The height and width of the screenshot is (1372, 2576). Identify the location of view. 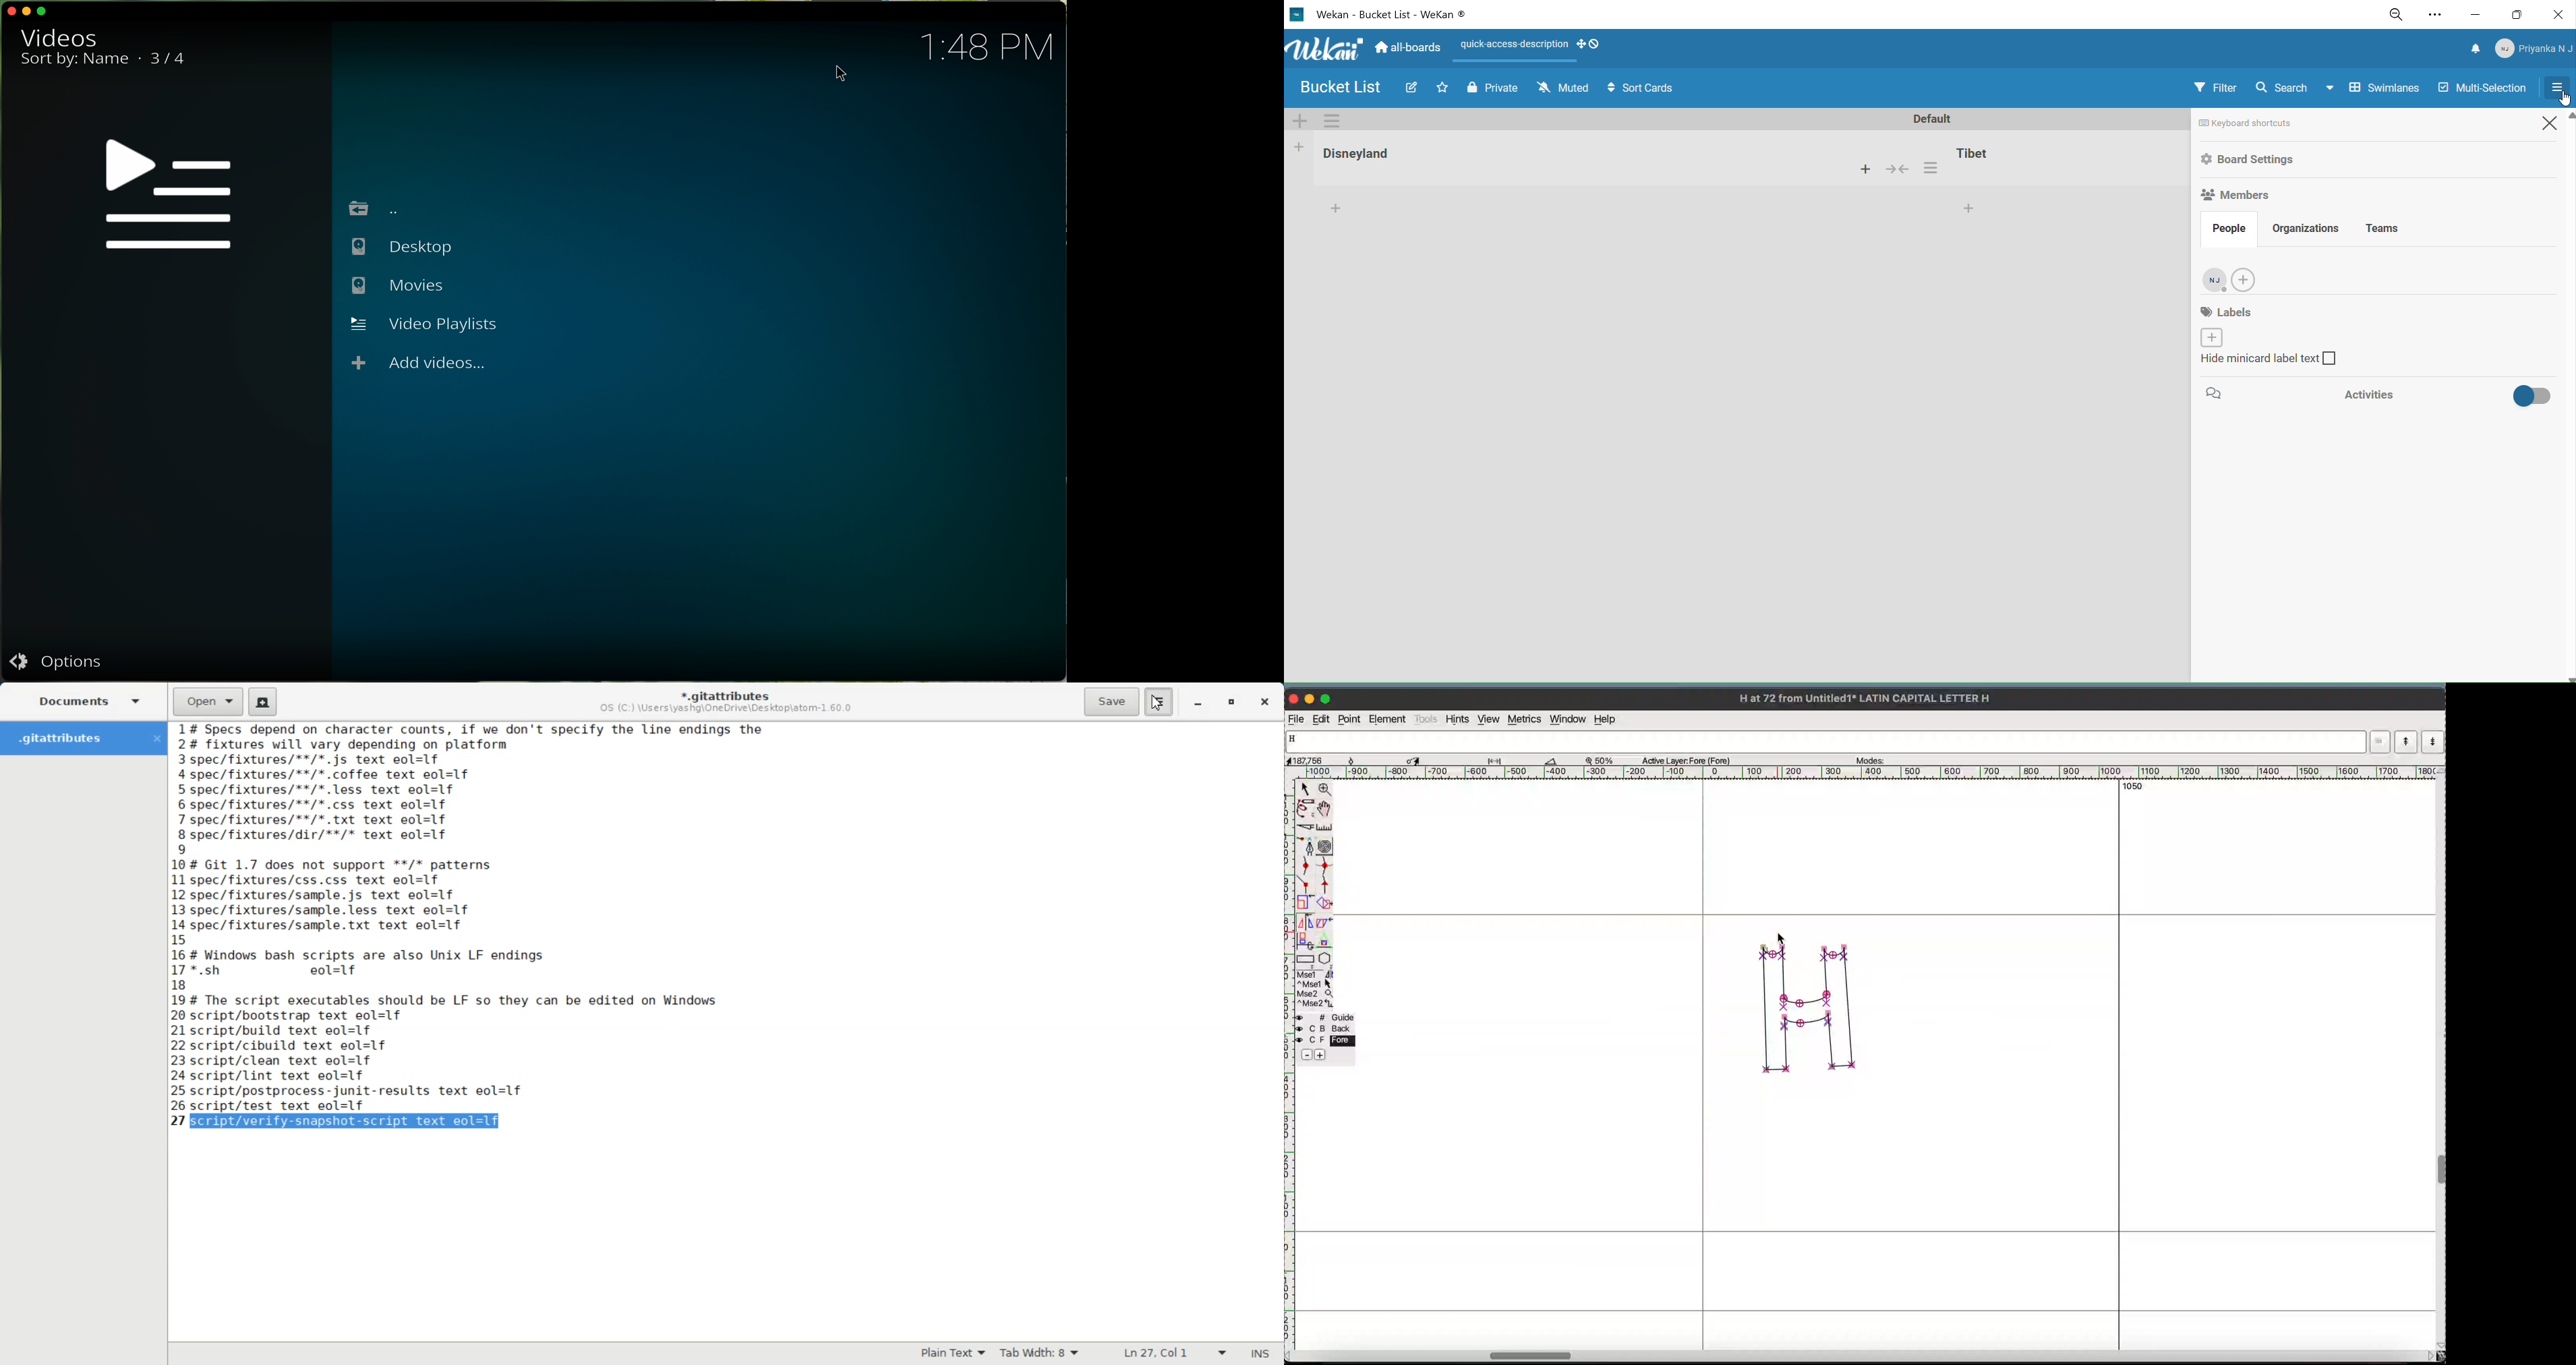
(1487, 719).